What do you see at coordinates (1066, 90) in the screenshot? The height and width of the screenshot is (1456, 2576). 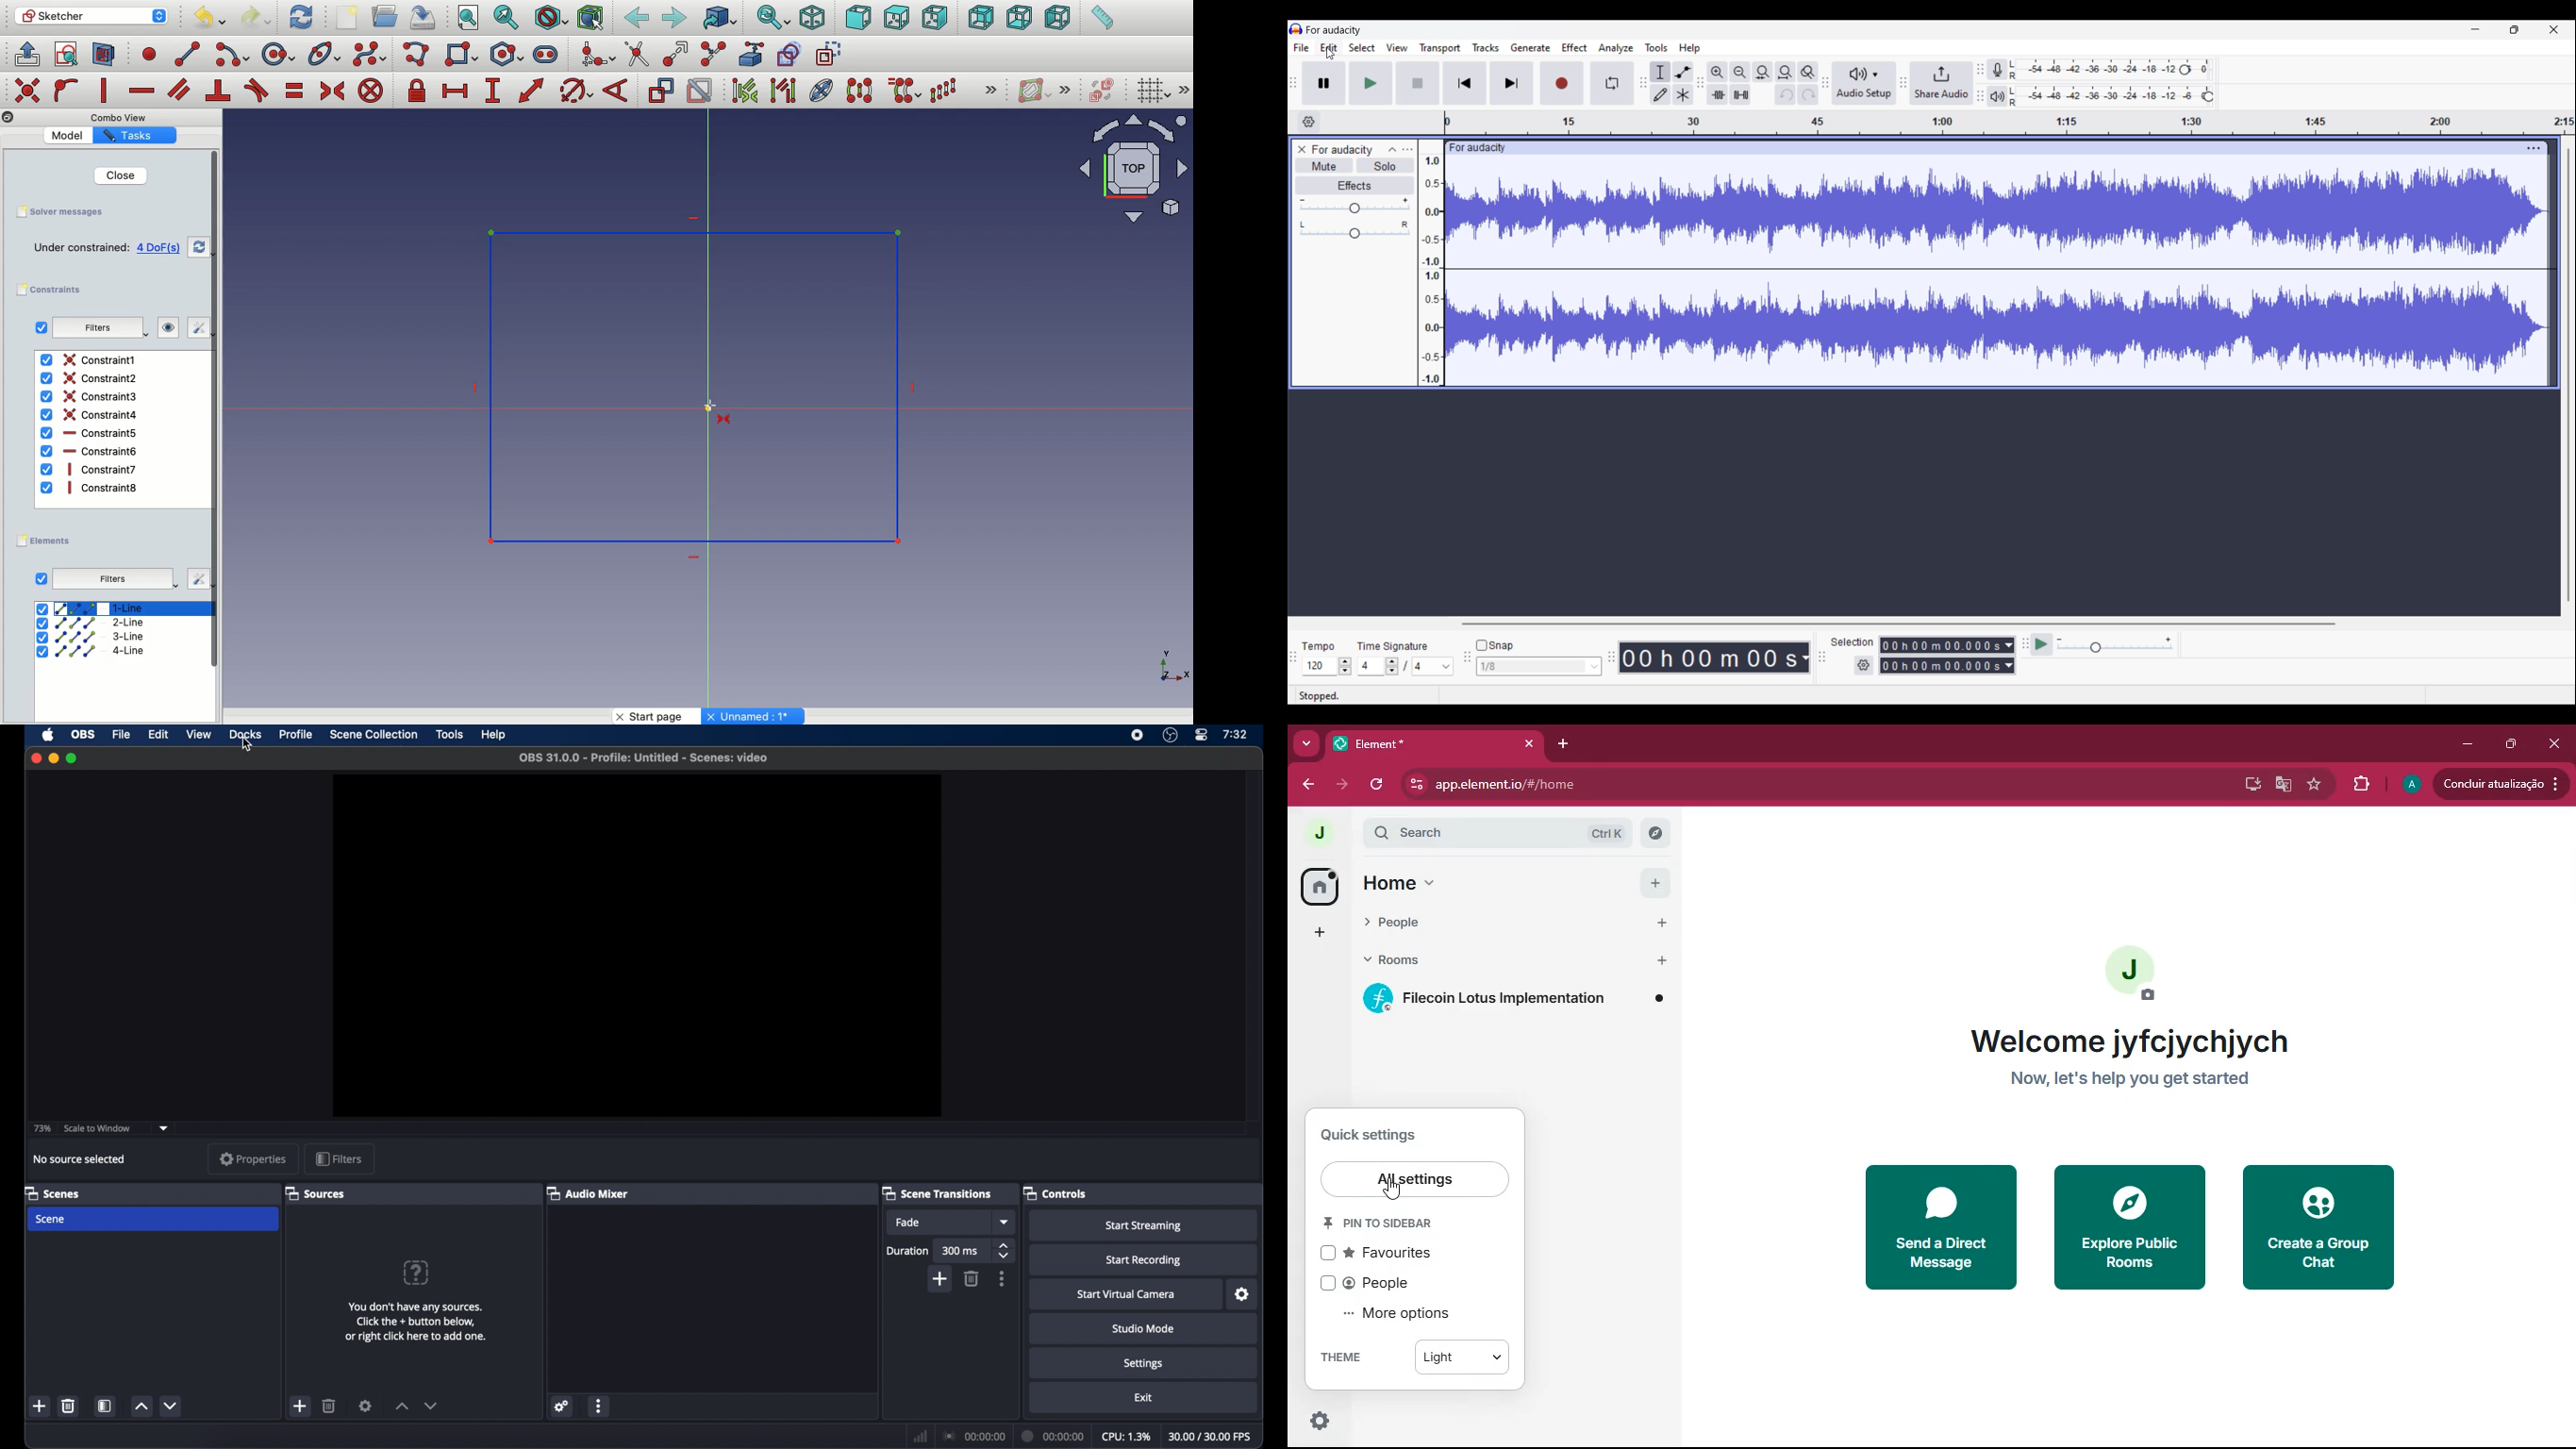 I see `Expand` at bounding box center [1066, 90].